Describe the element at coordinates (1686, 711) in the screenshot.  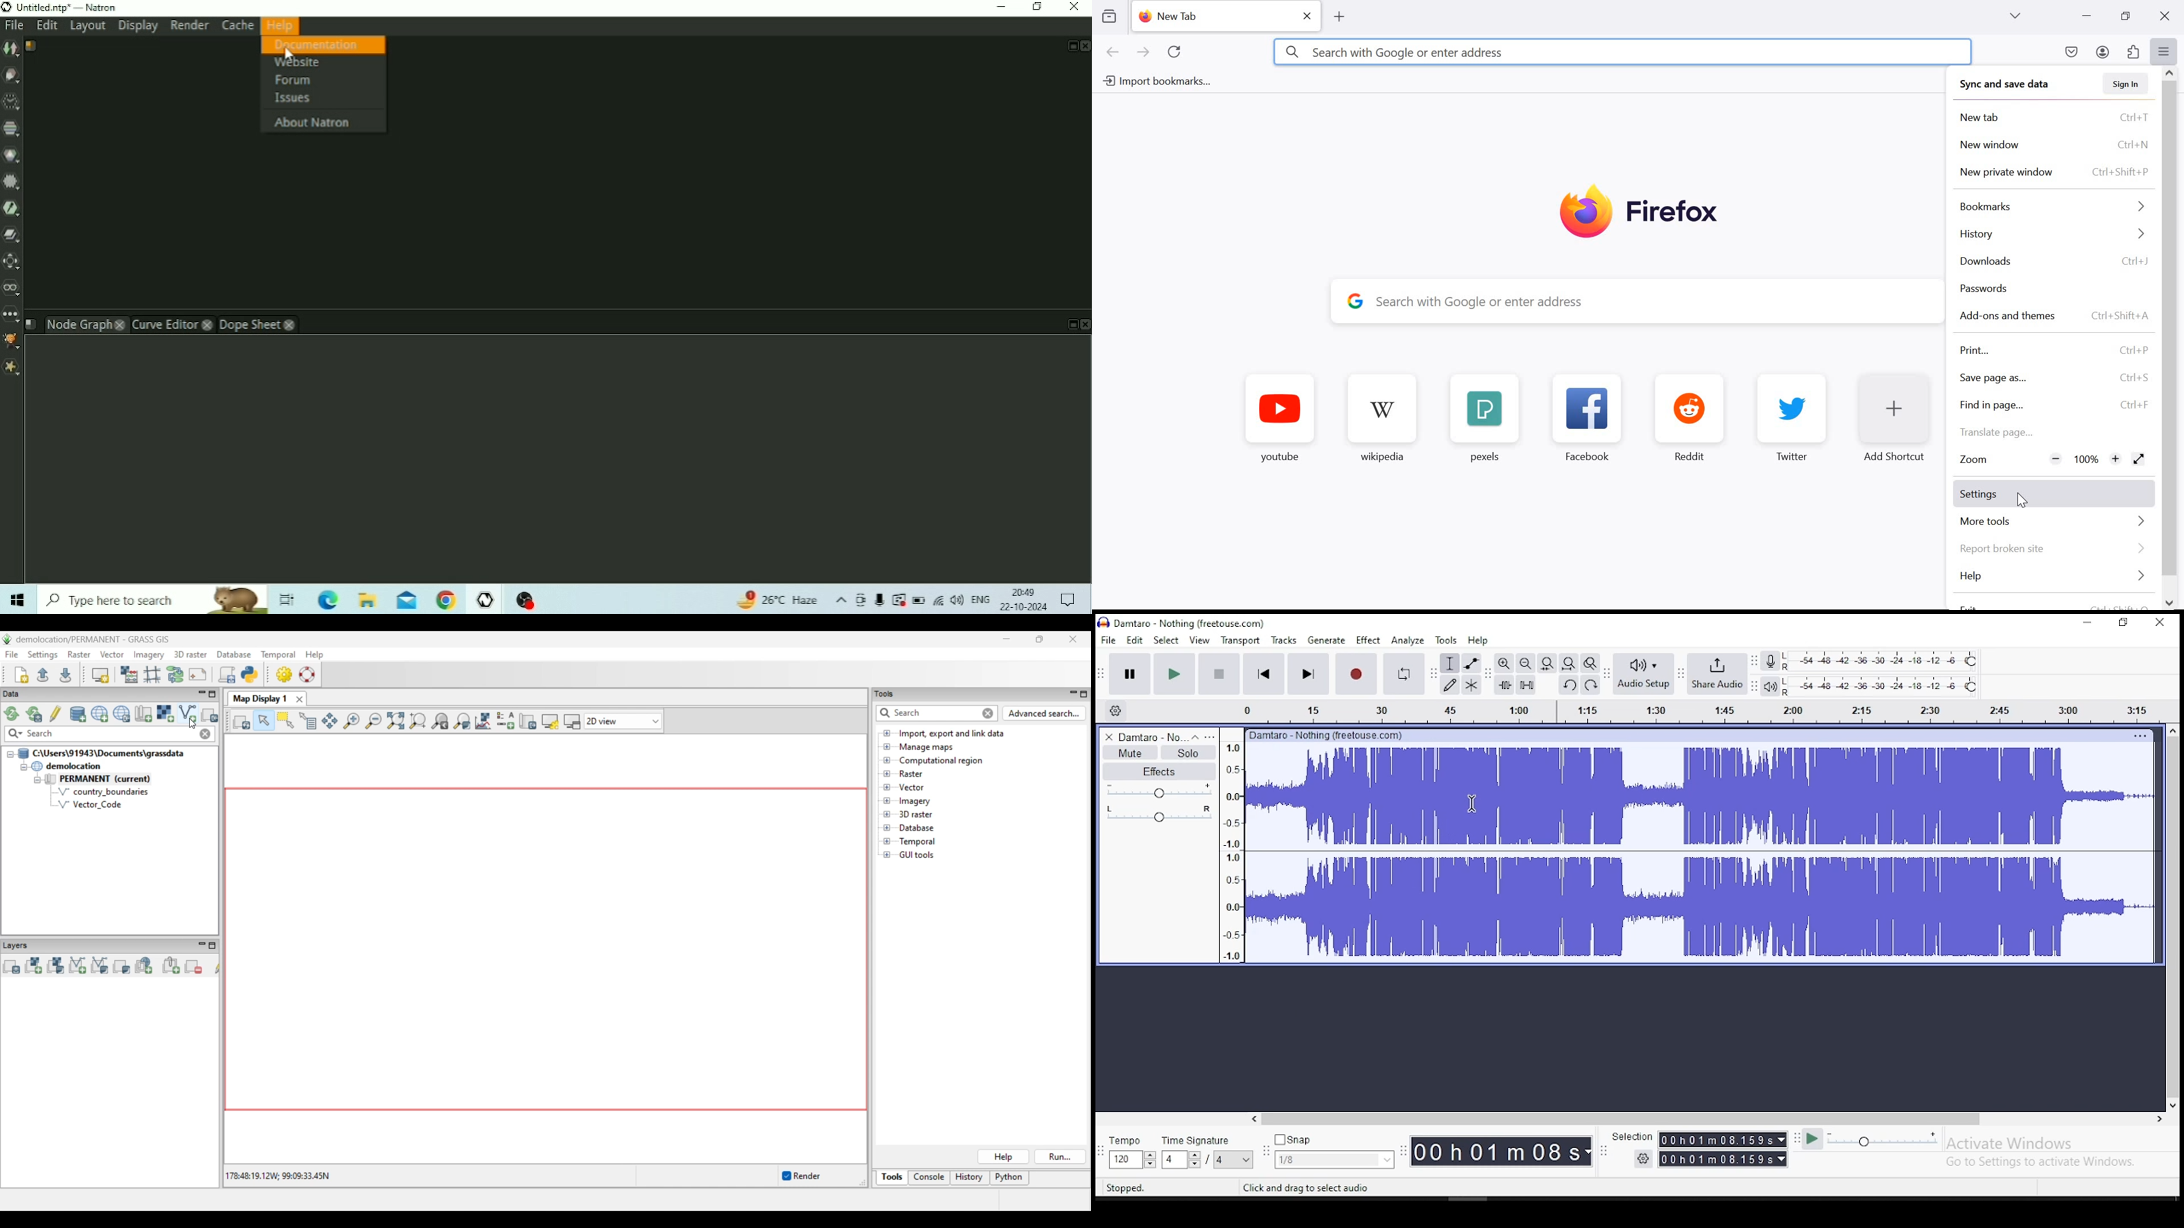
I see `Audio Timeline` at that location.